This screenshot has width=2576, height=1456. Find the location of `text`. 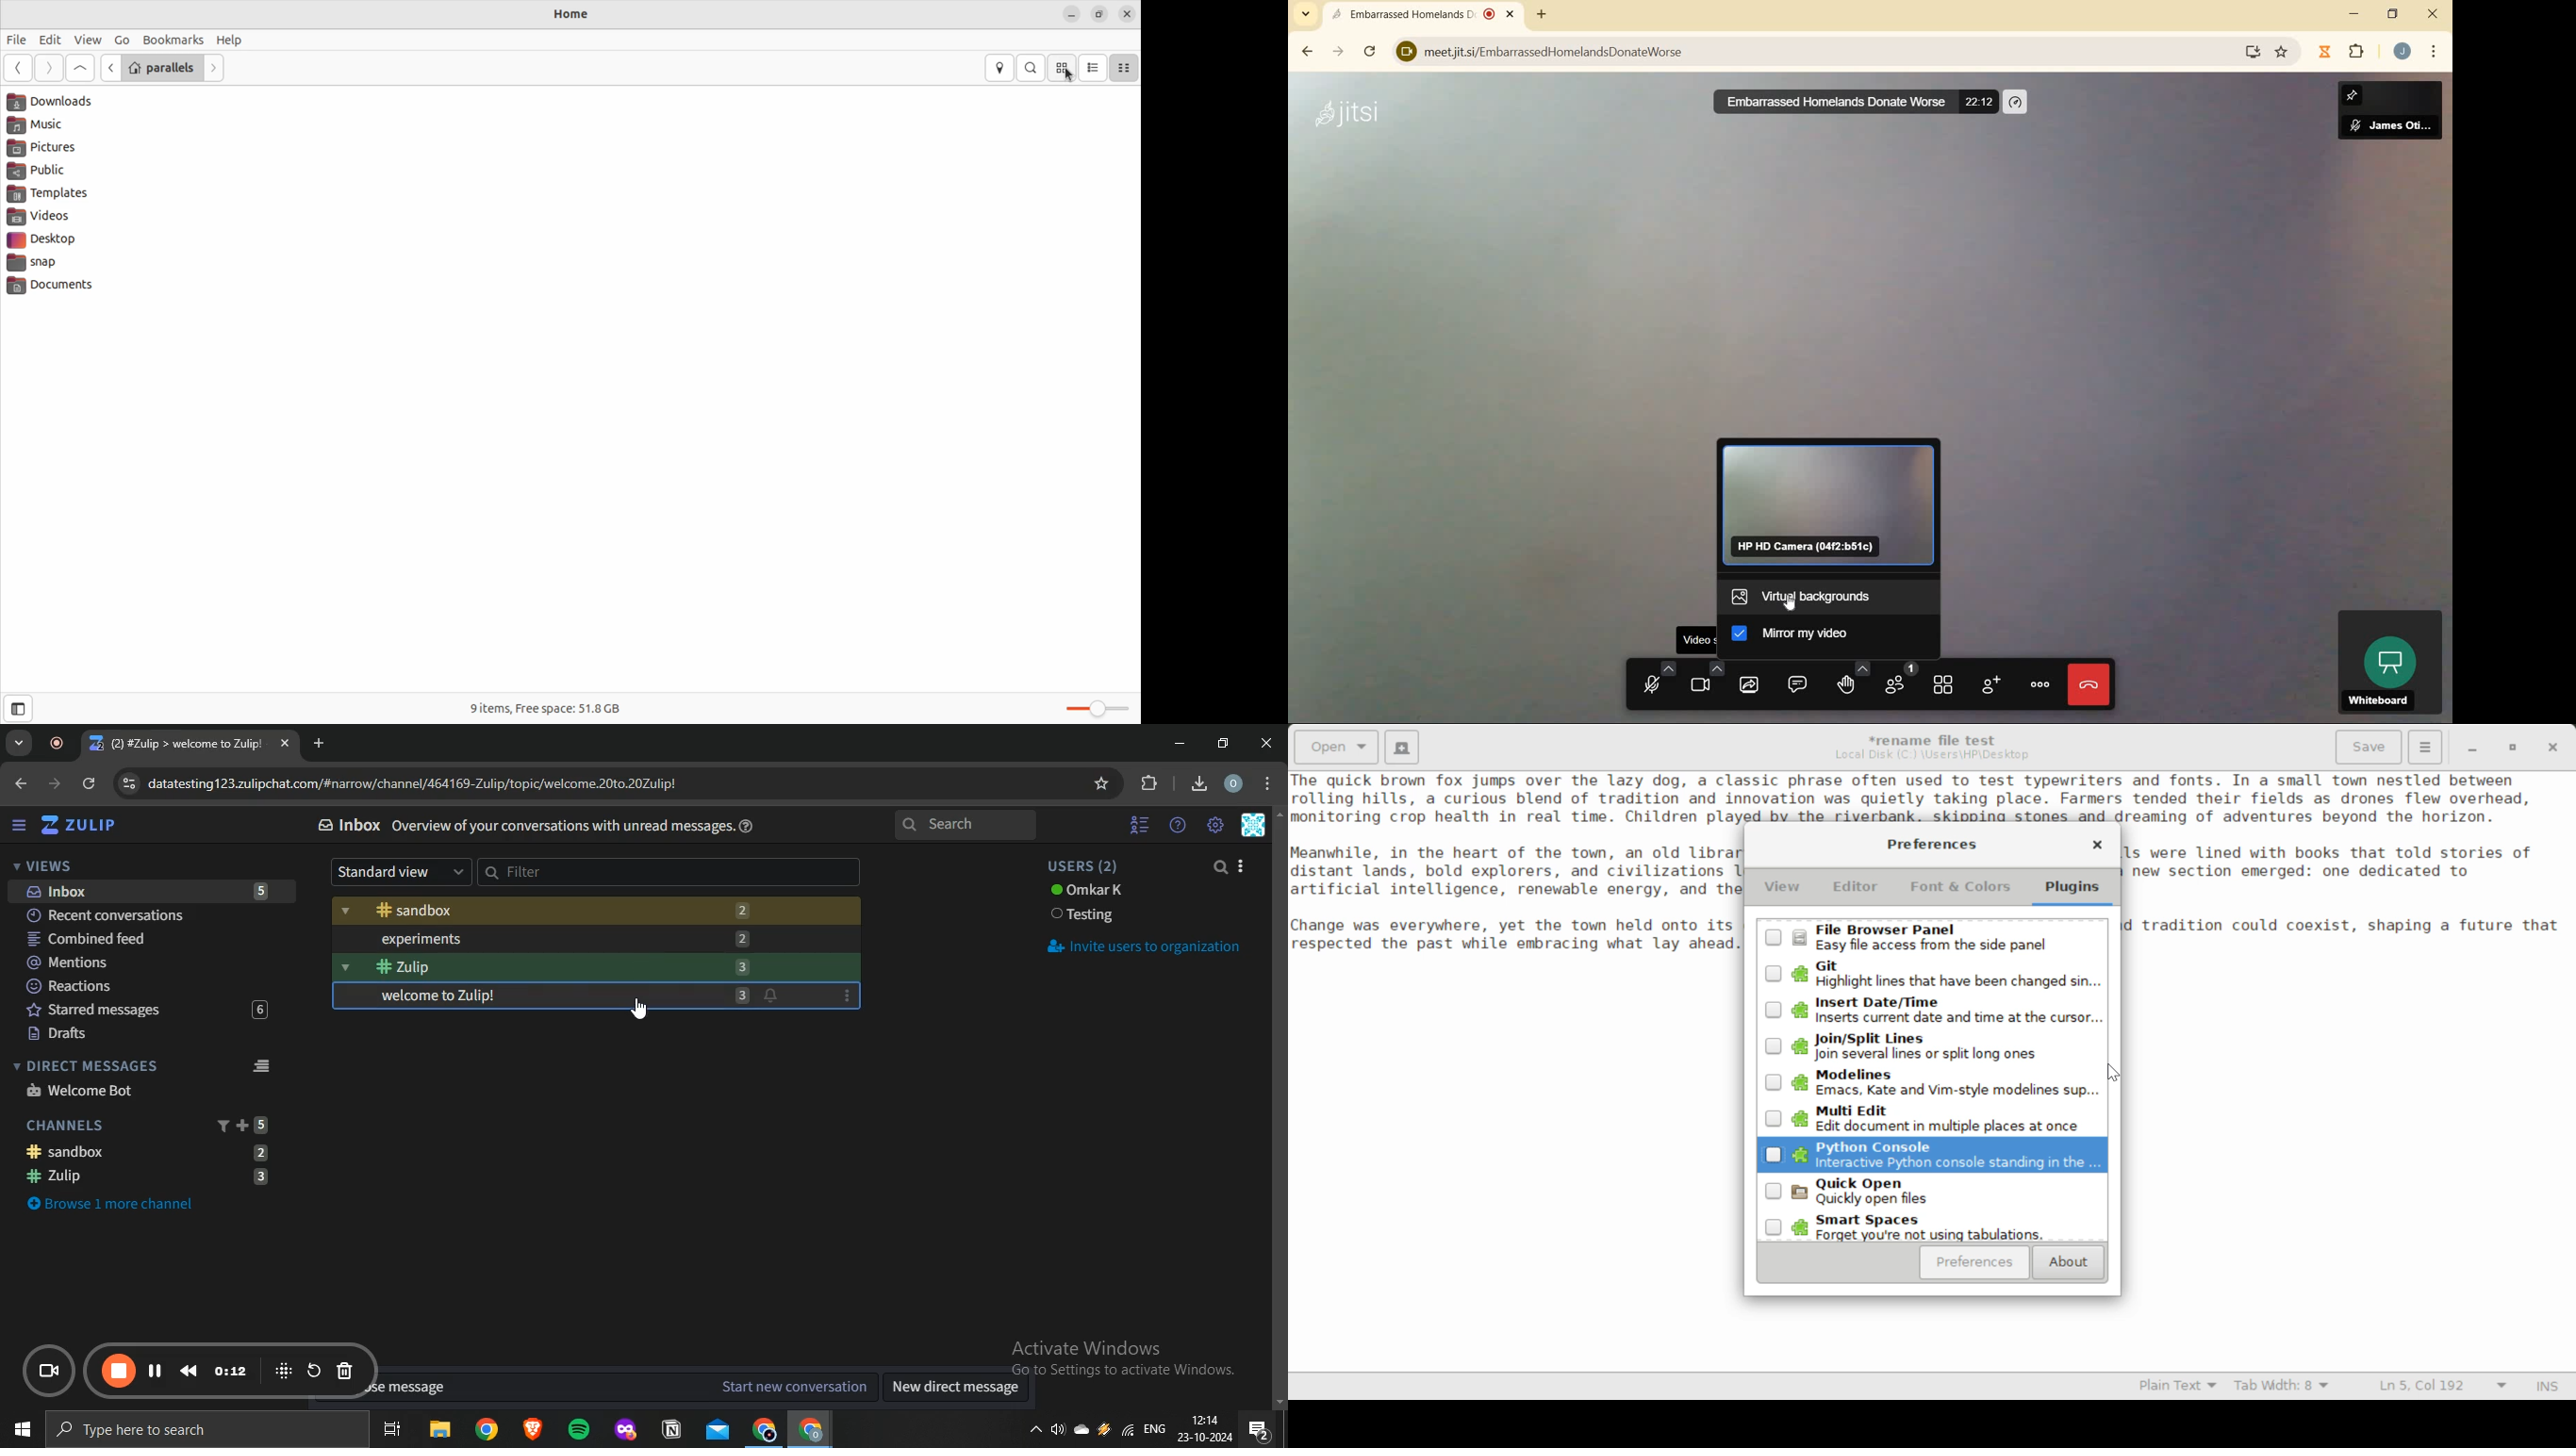

text is located at coordinates (1085, 916).